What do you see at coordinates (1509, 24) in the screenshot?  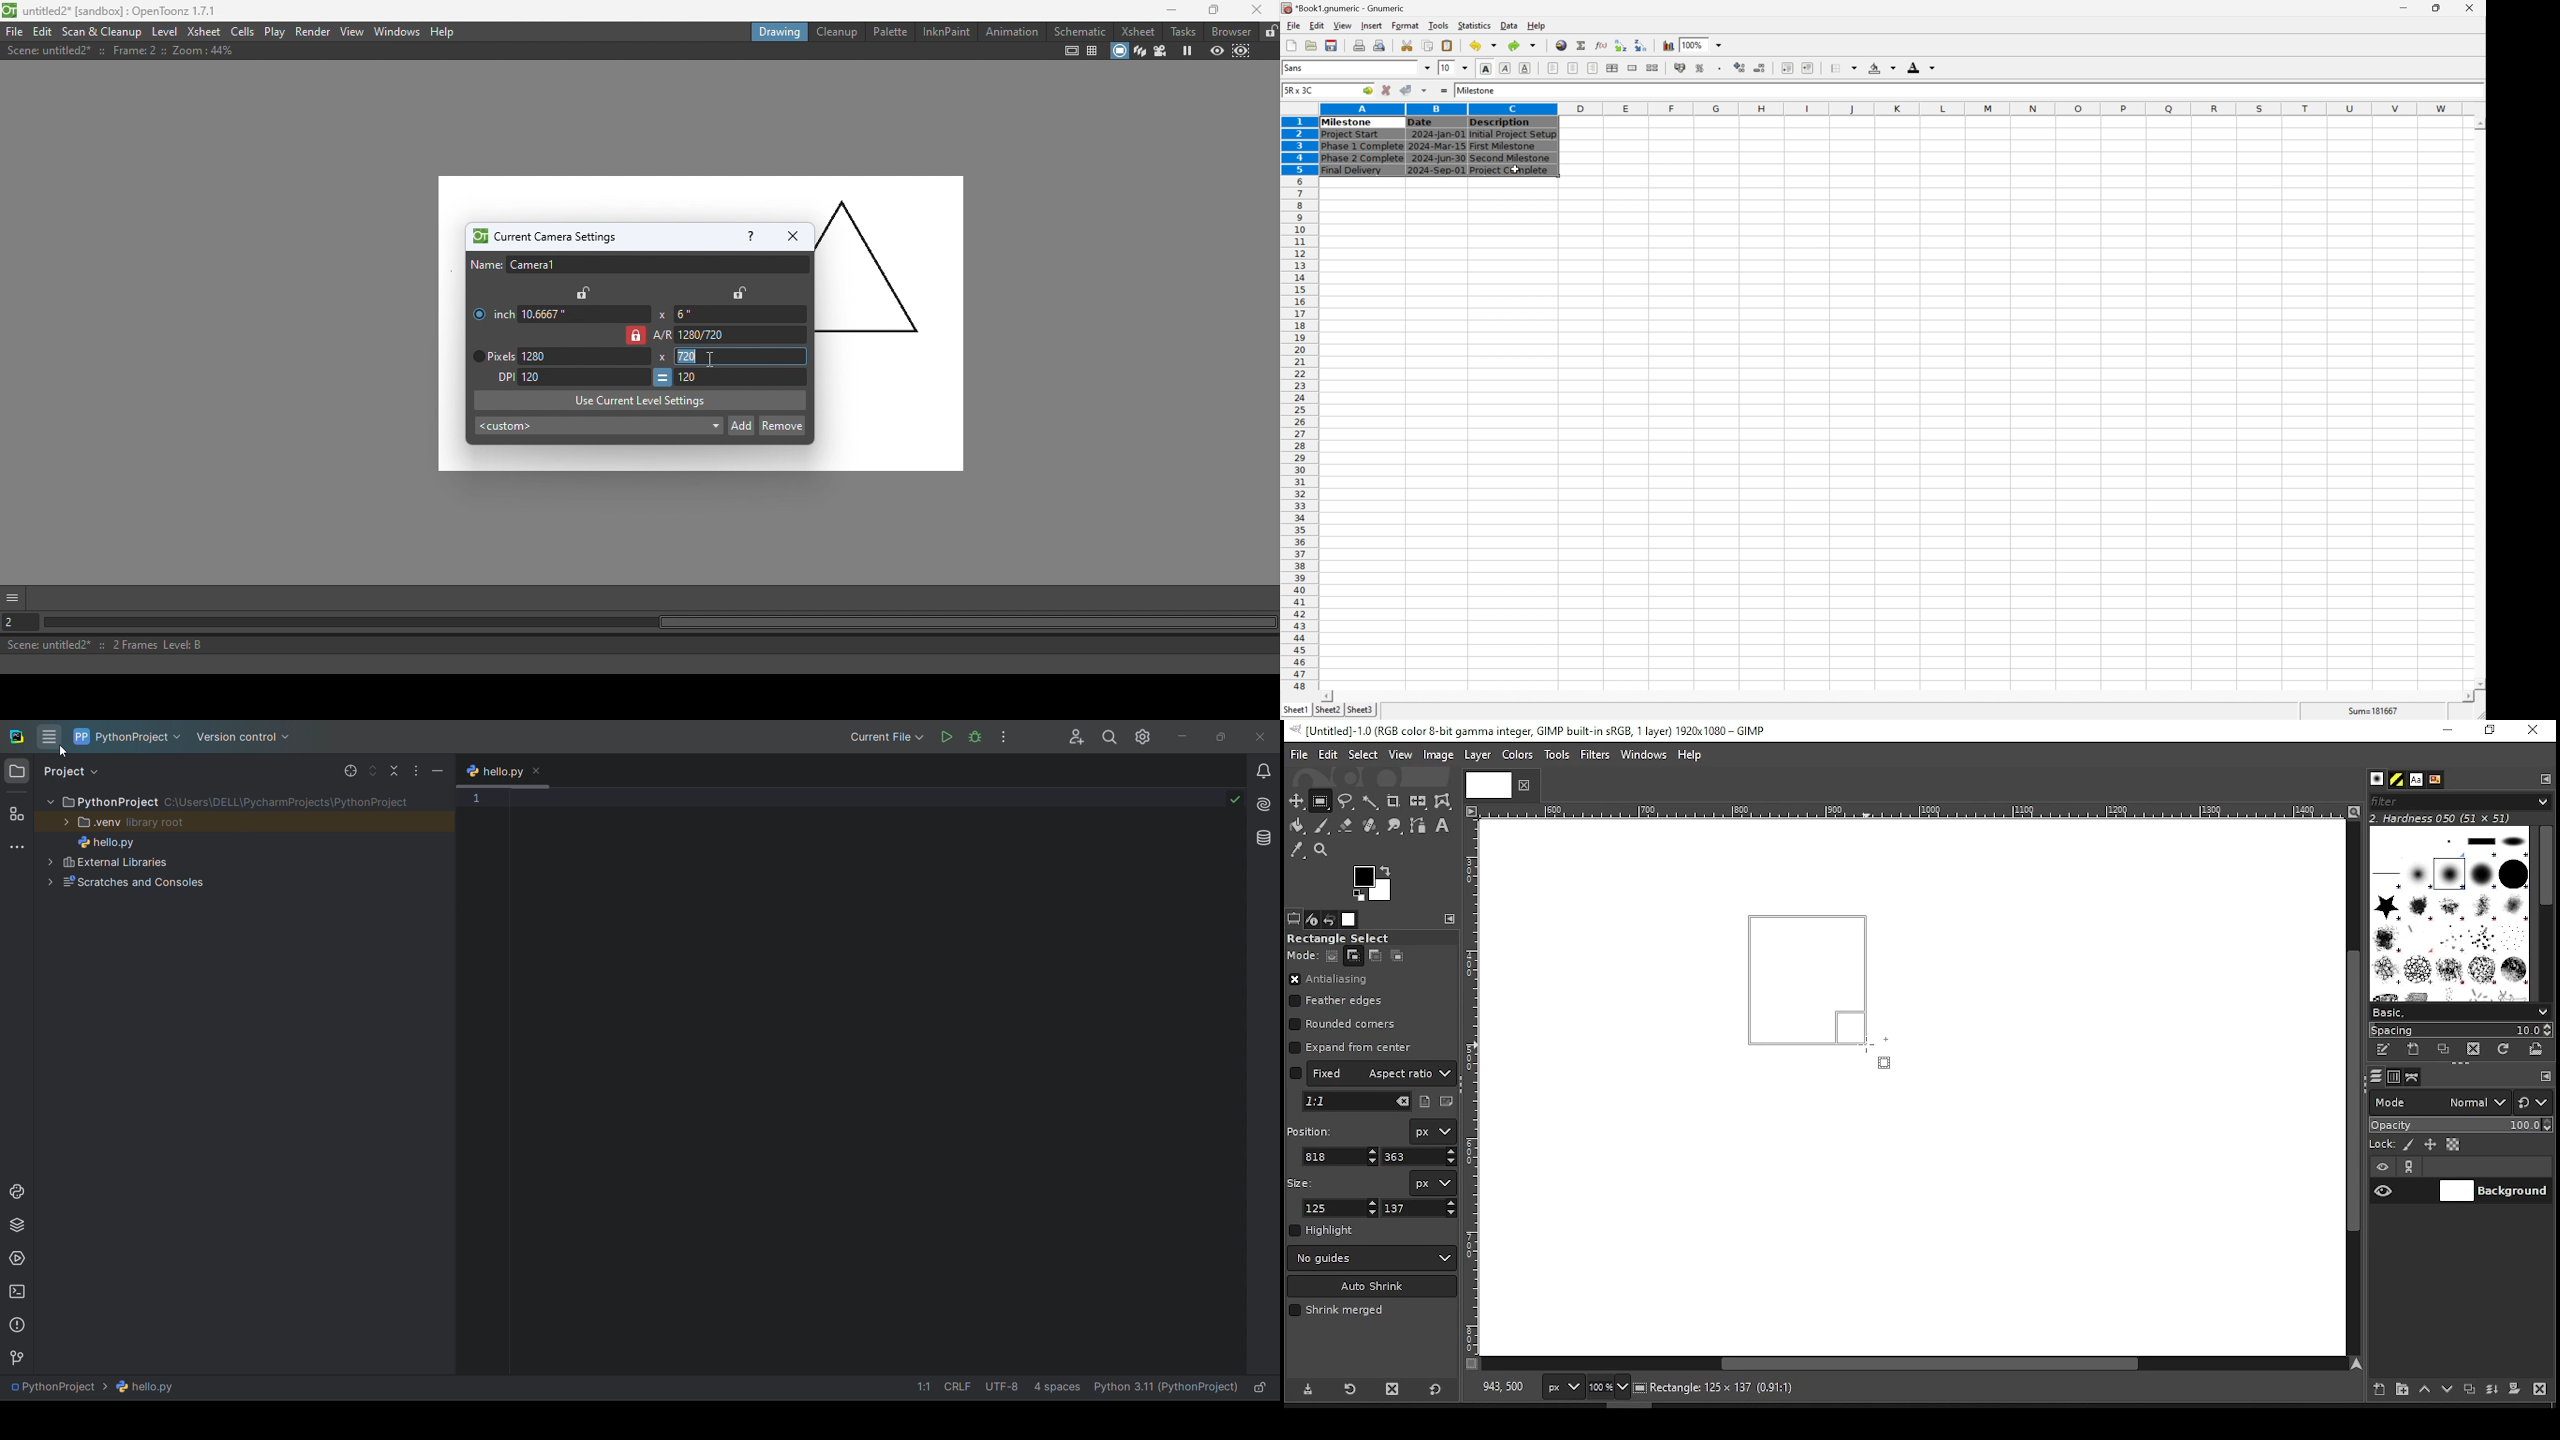 I see `data` at bounding box center [1509, 24].